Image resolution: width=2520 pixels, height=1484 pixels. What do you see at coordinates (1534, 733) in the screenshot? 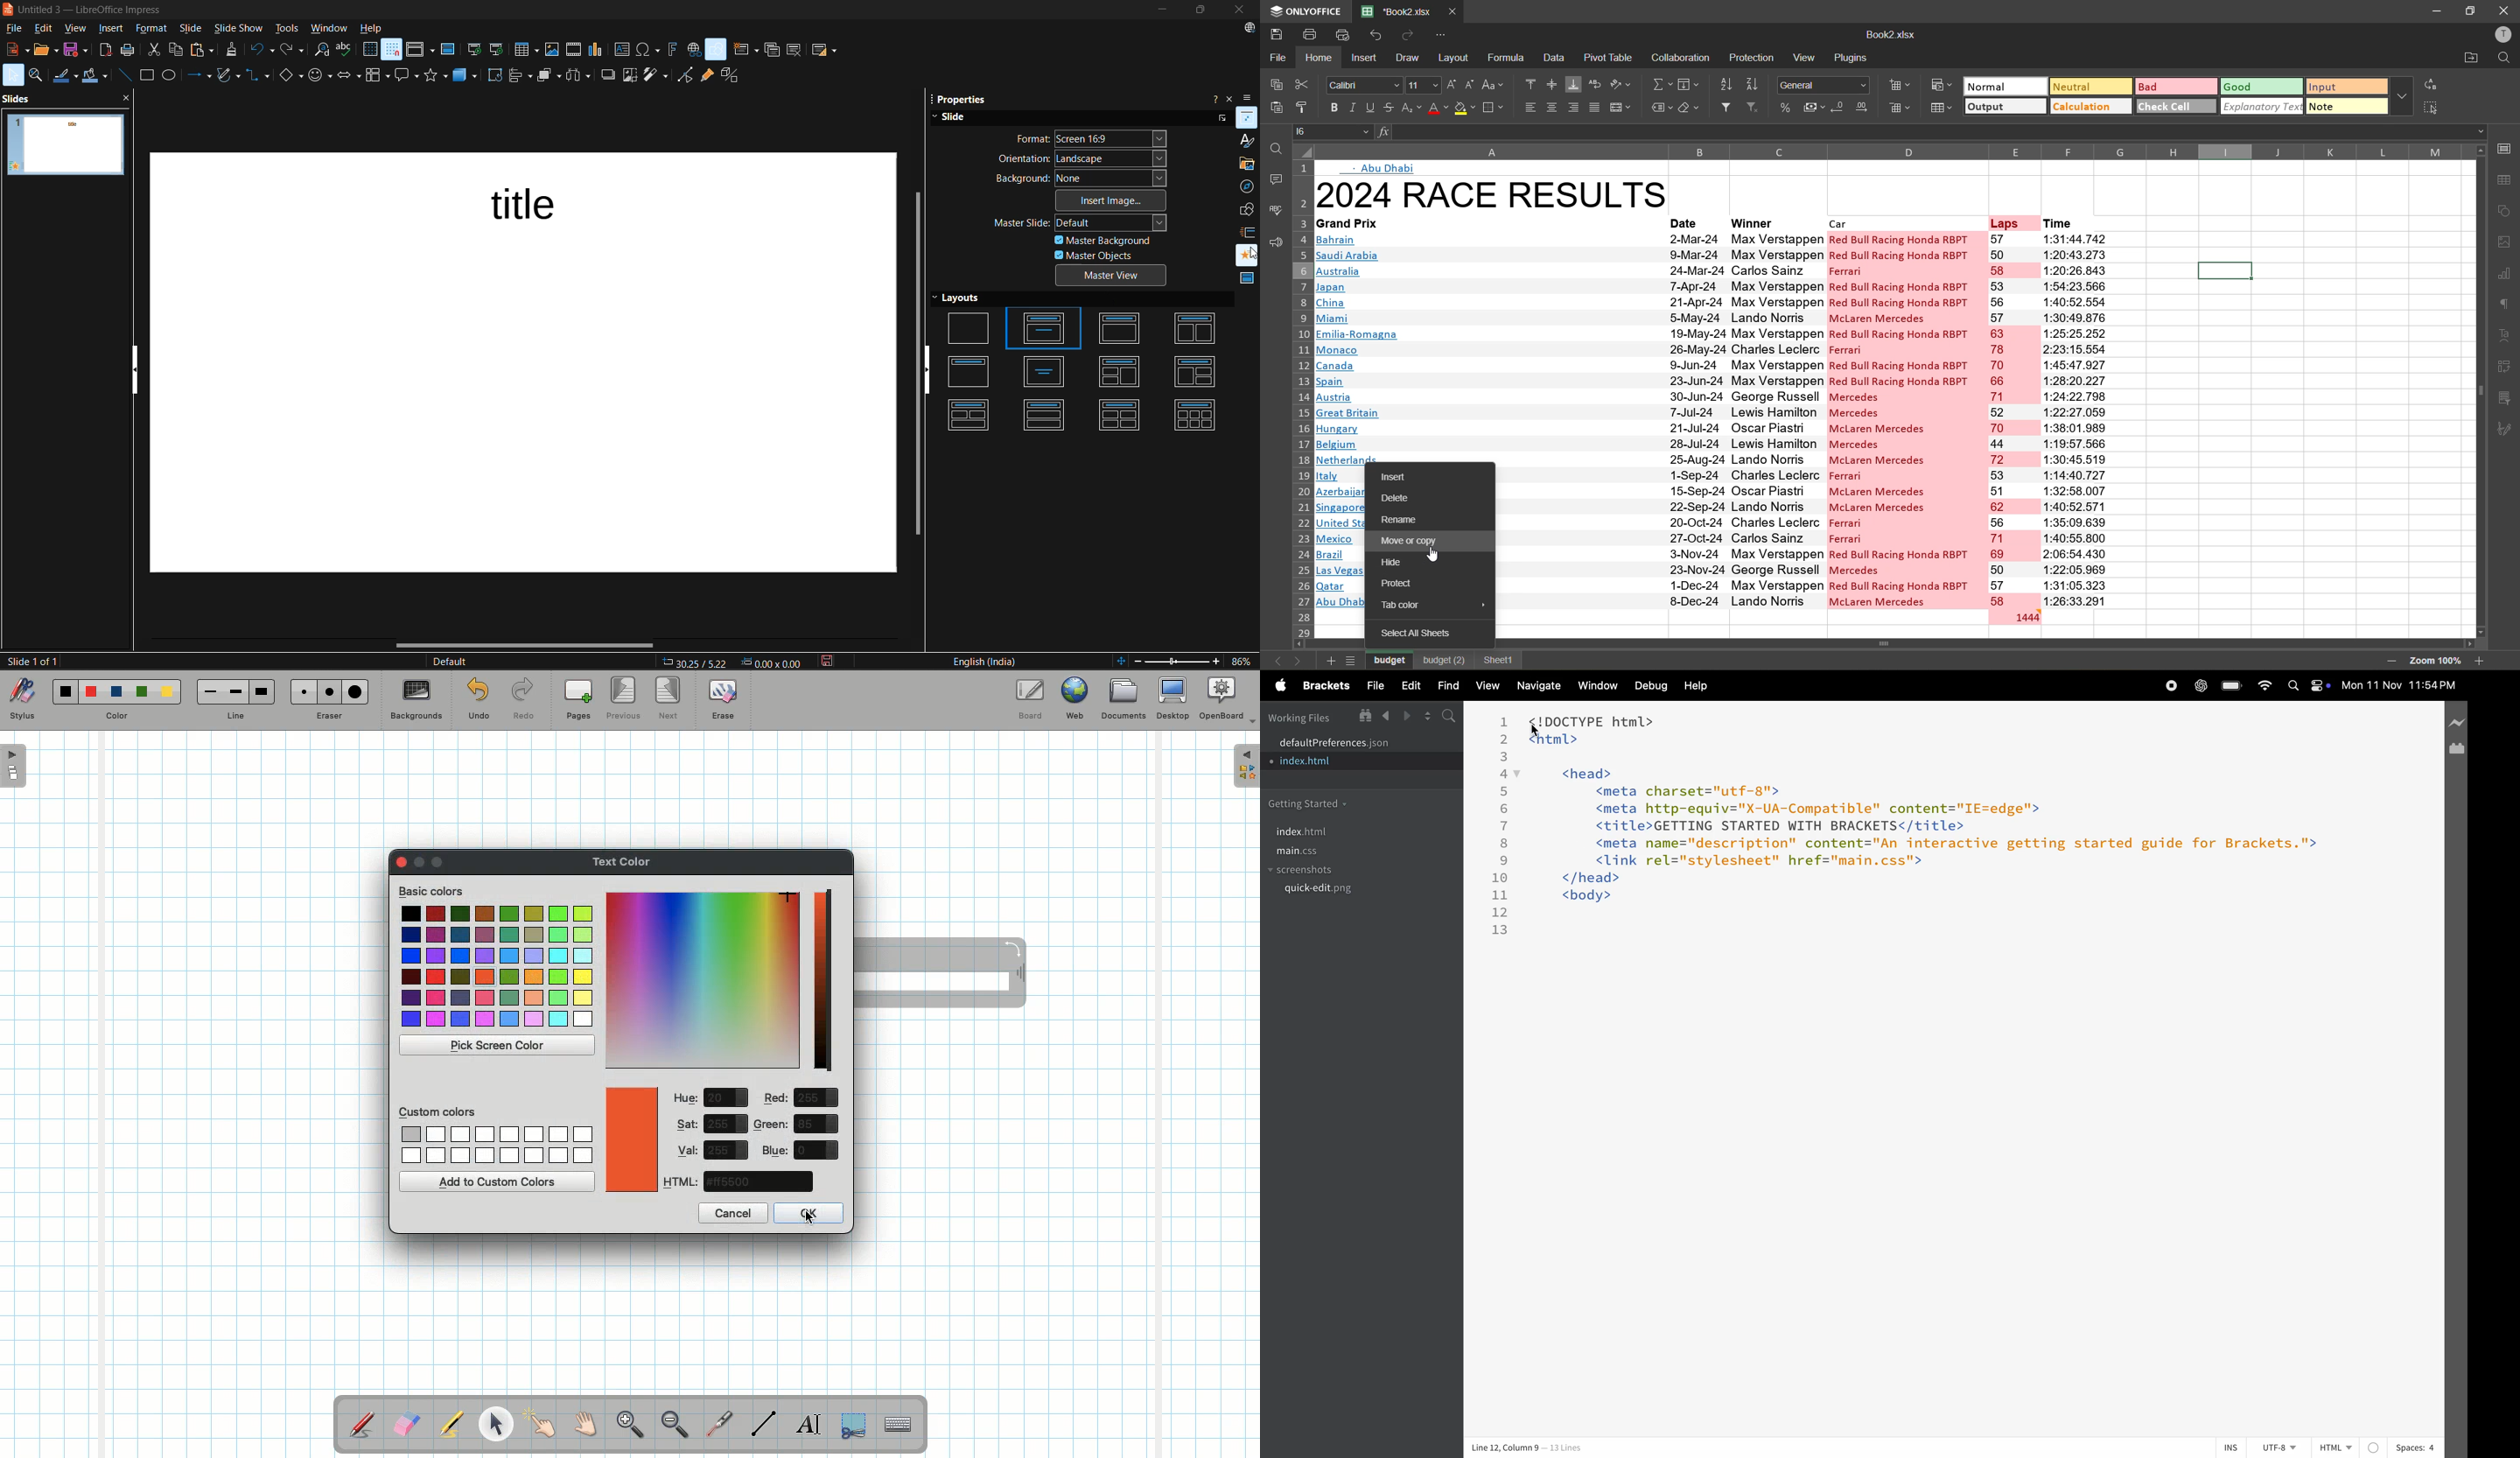
I see `cursor` at bounding box center [1534, 733].